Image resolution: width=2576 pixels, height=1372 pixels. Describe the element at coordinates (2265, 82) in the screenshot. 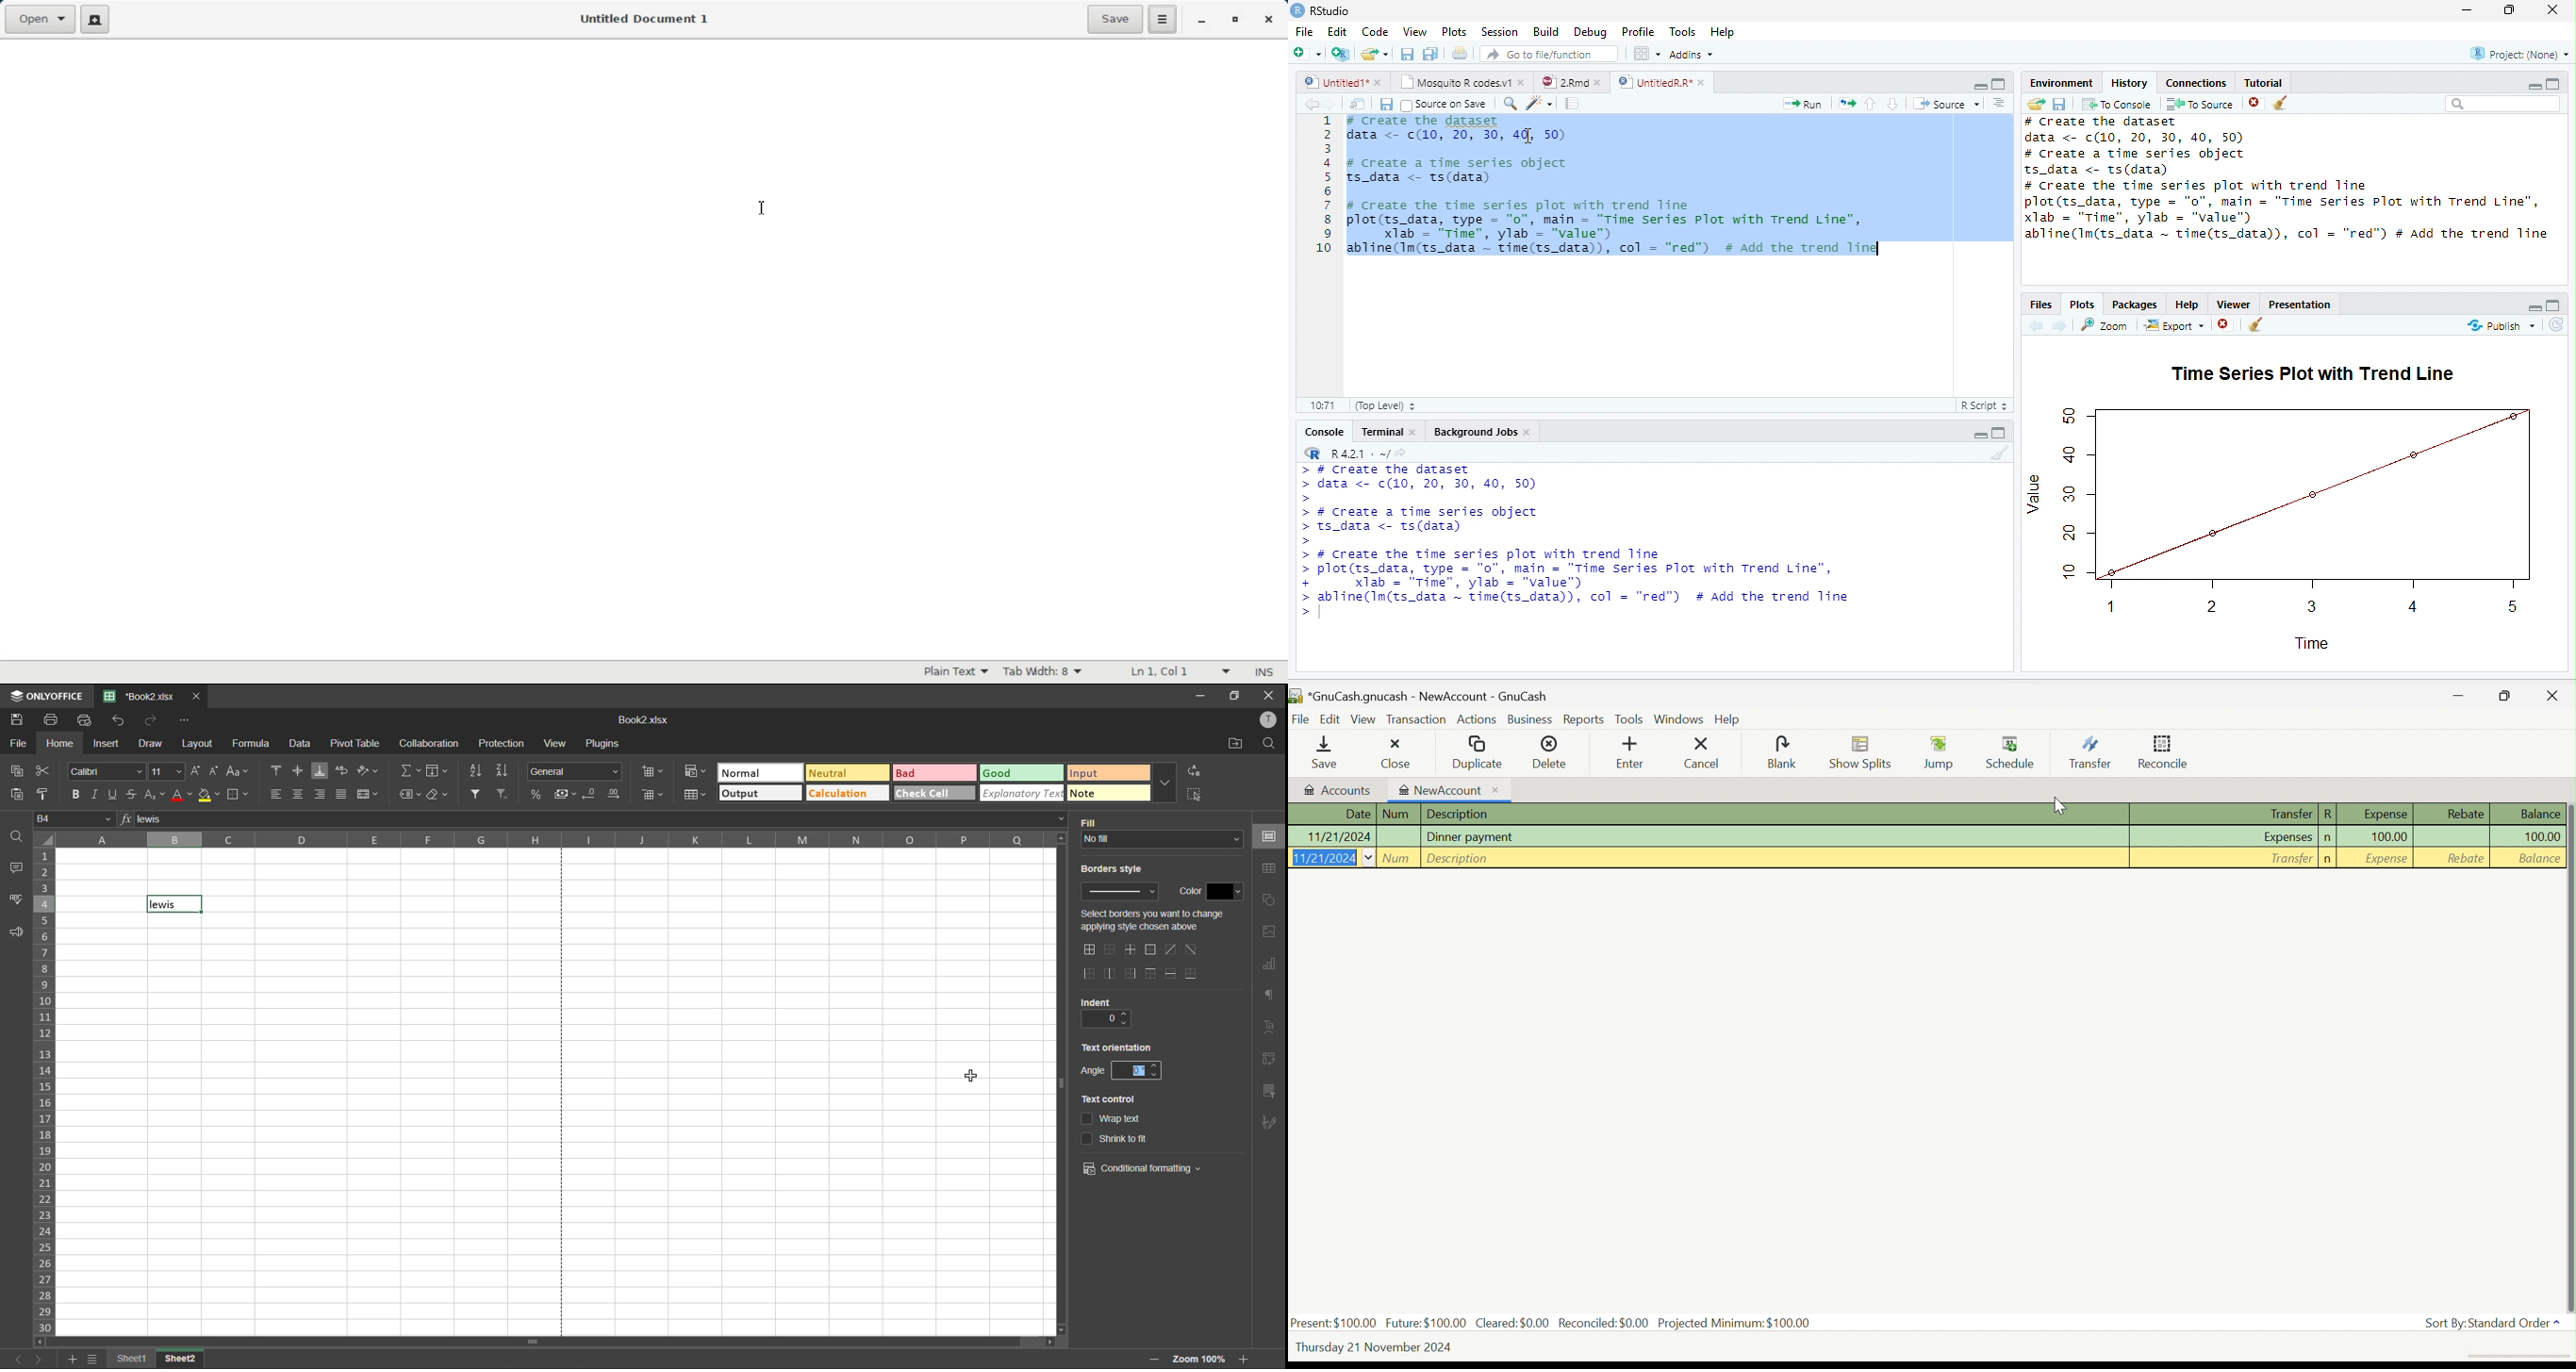

I see `Tutorial` at that location.